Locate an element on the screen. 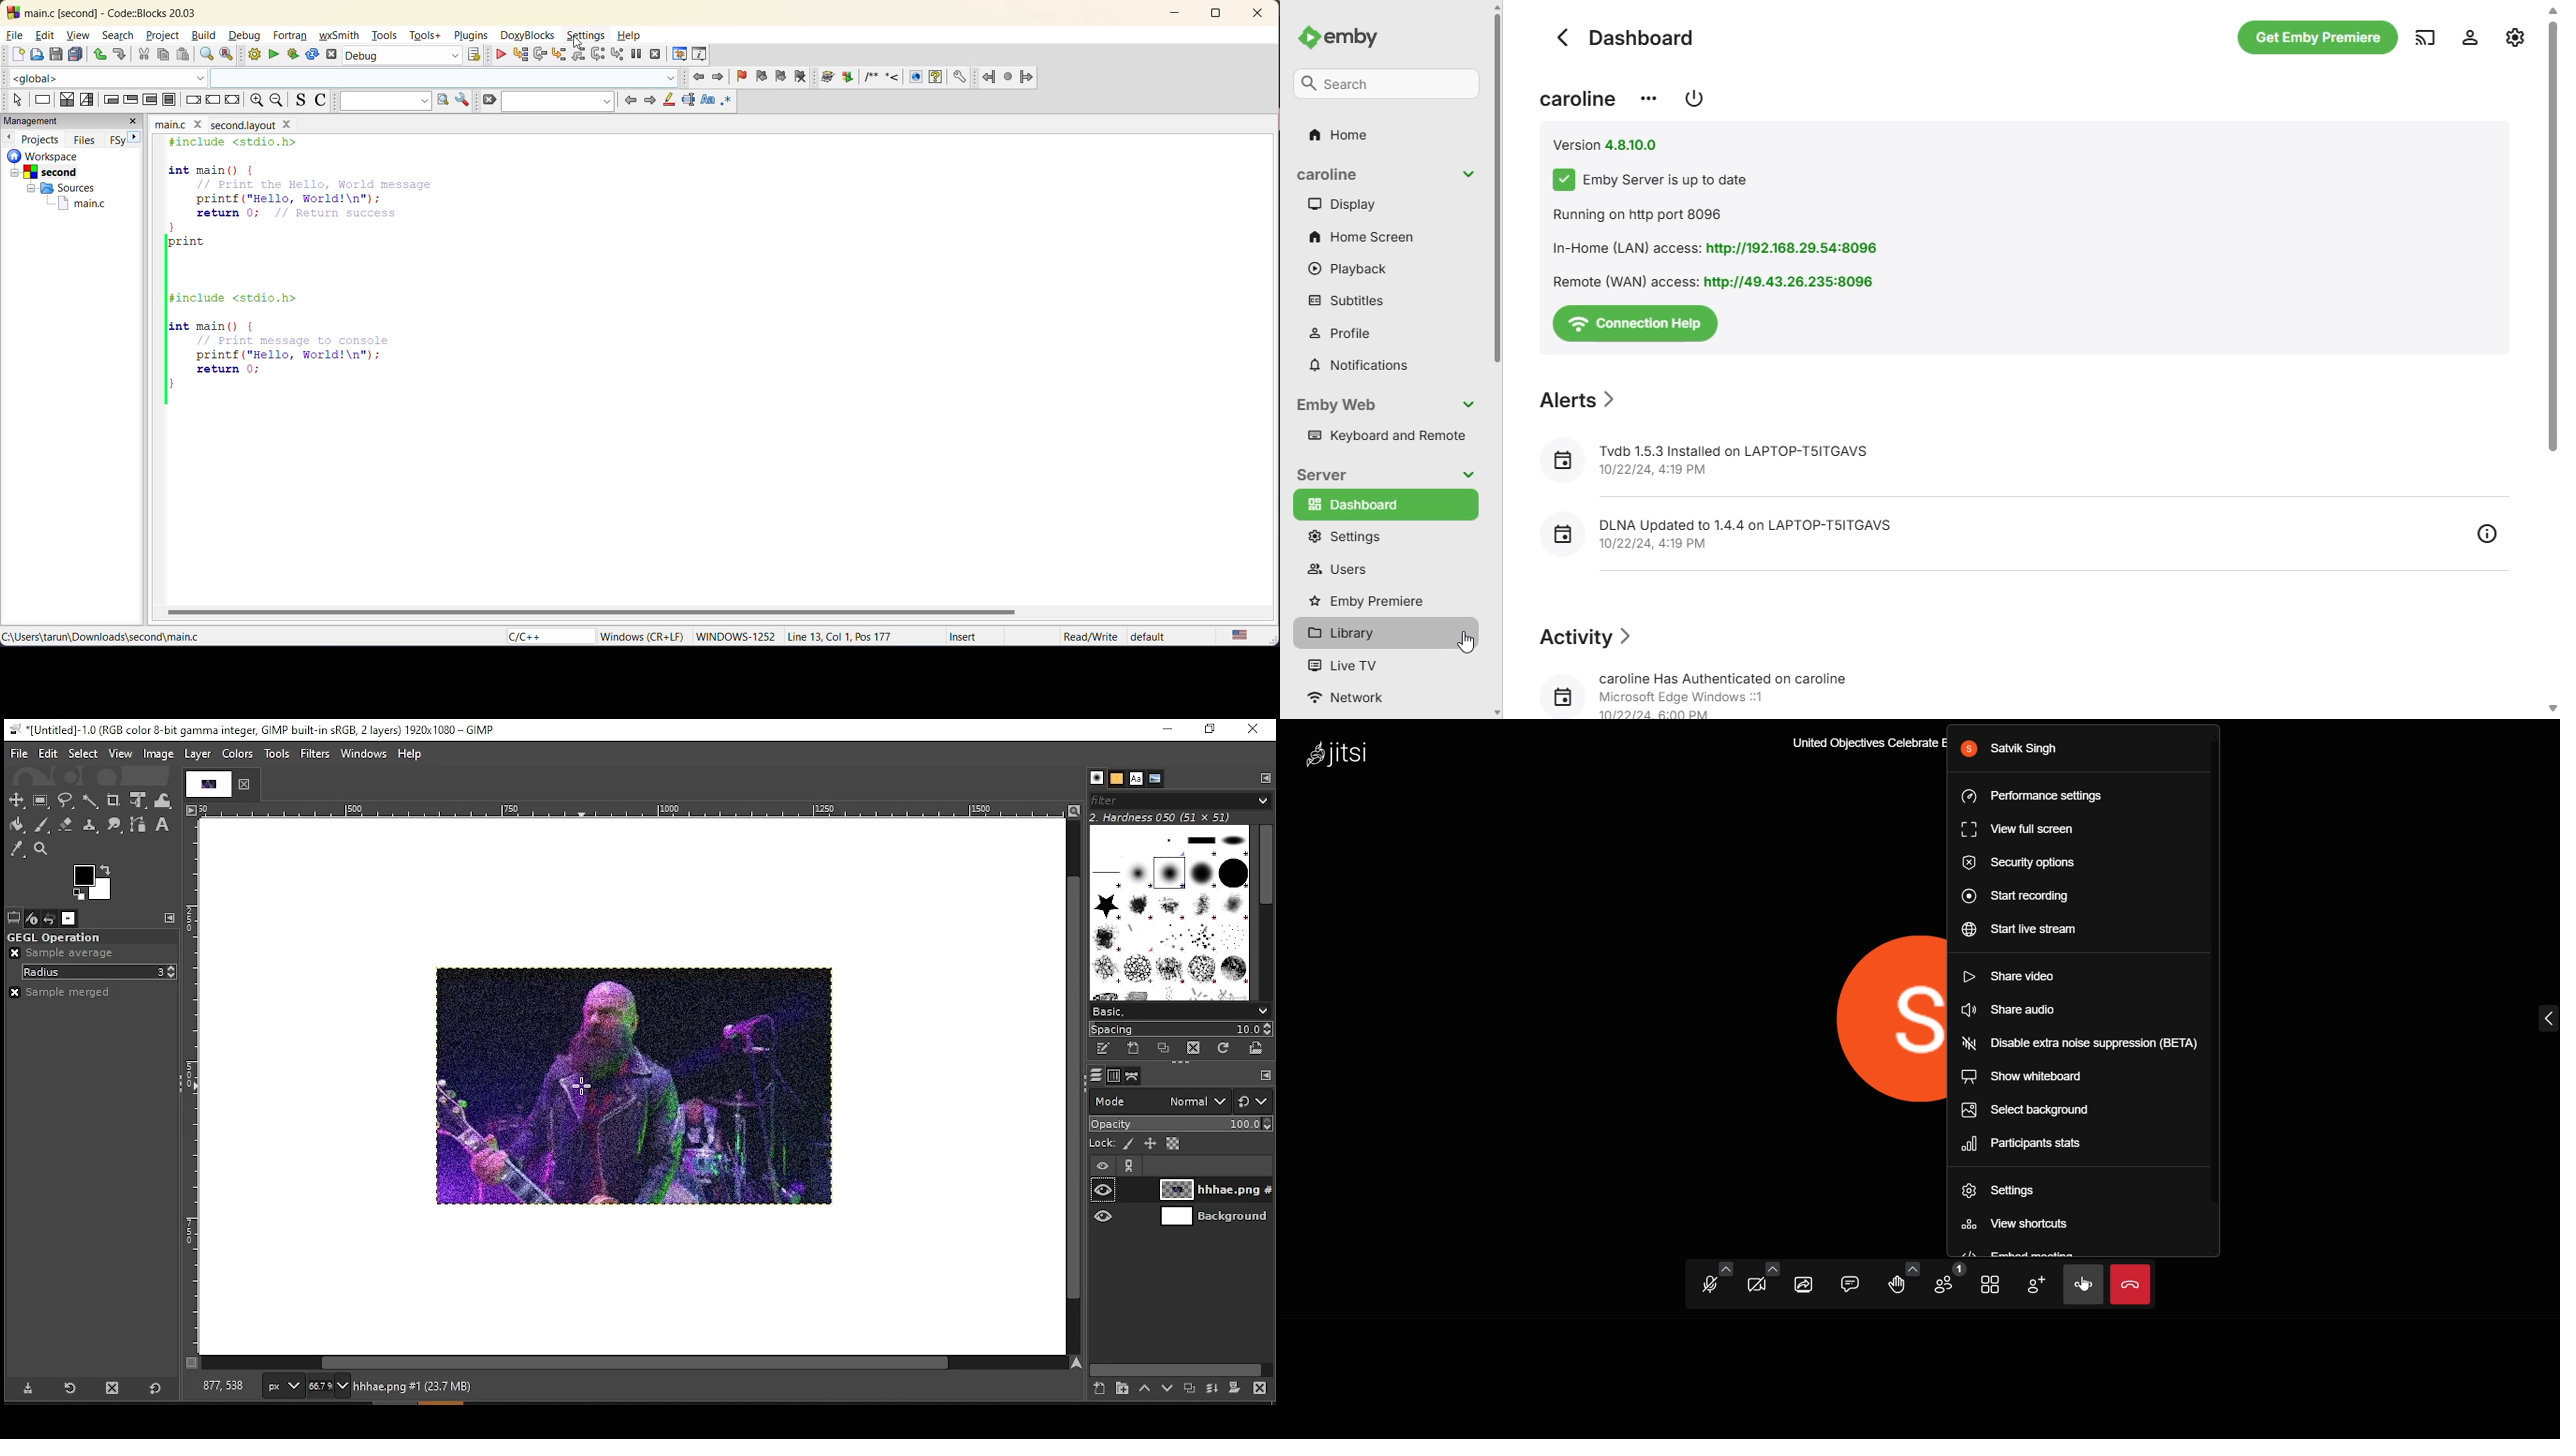  toggle bookmark is located at coordinates (744, 77).